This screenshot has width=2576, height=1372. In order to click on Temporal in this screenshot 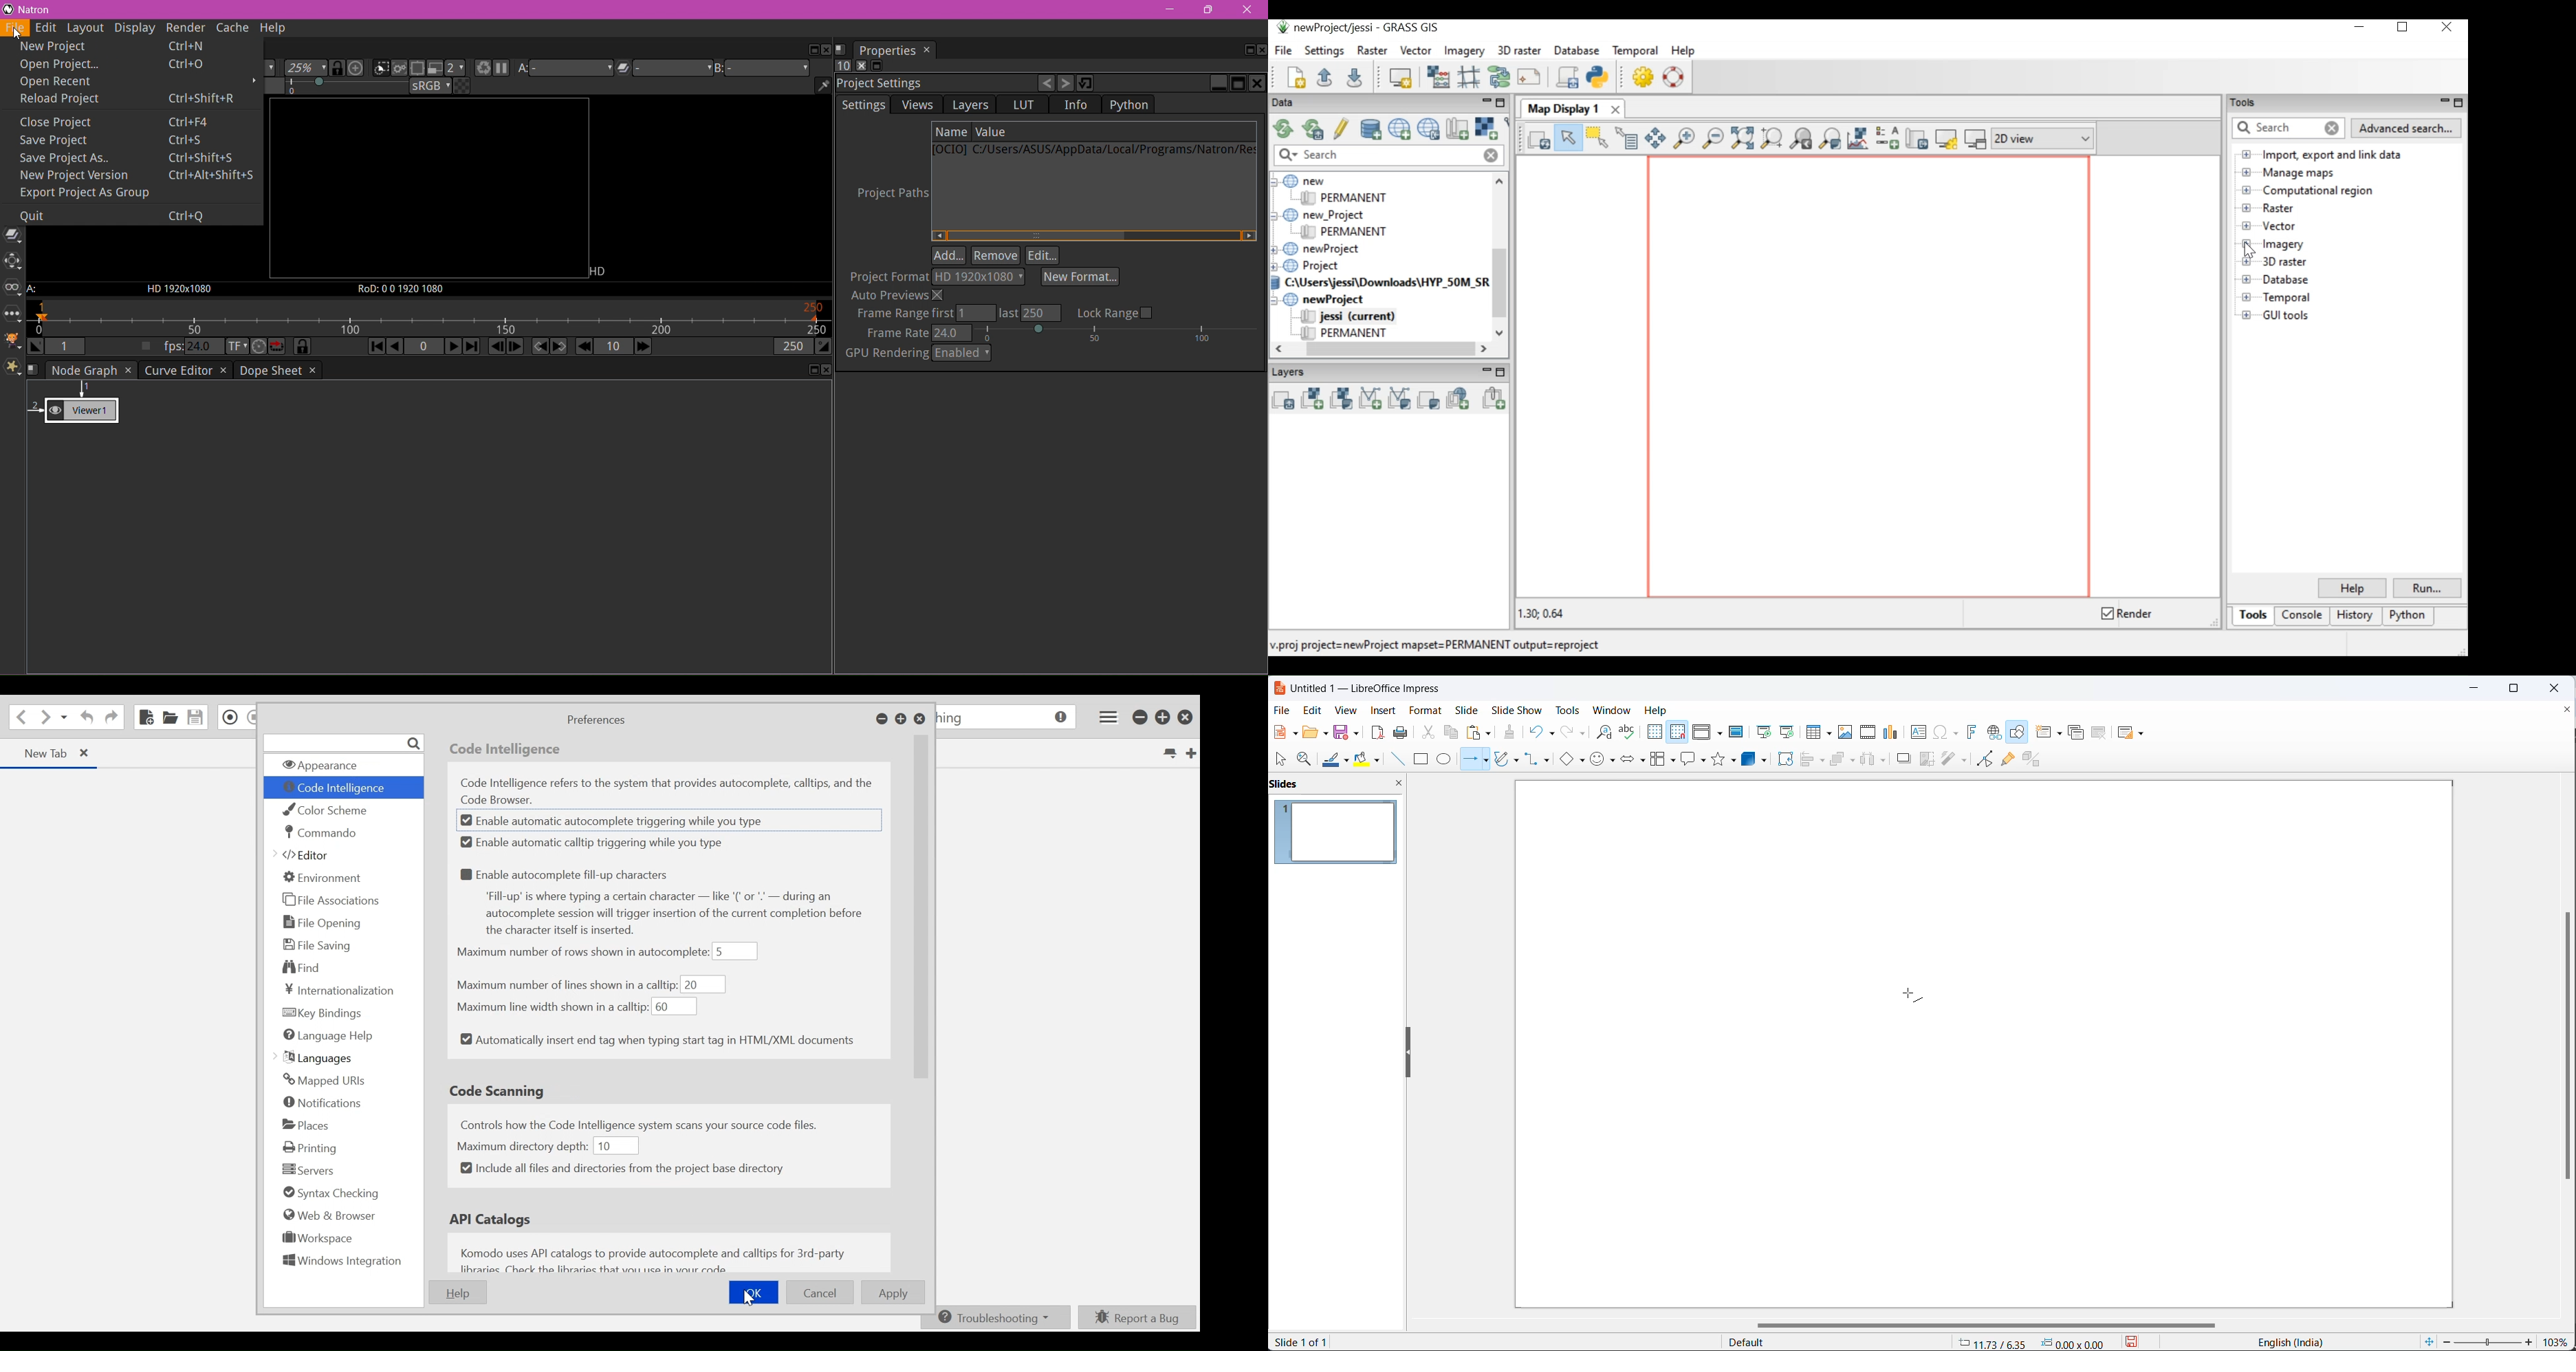, I will do `click(1637, 50)`.